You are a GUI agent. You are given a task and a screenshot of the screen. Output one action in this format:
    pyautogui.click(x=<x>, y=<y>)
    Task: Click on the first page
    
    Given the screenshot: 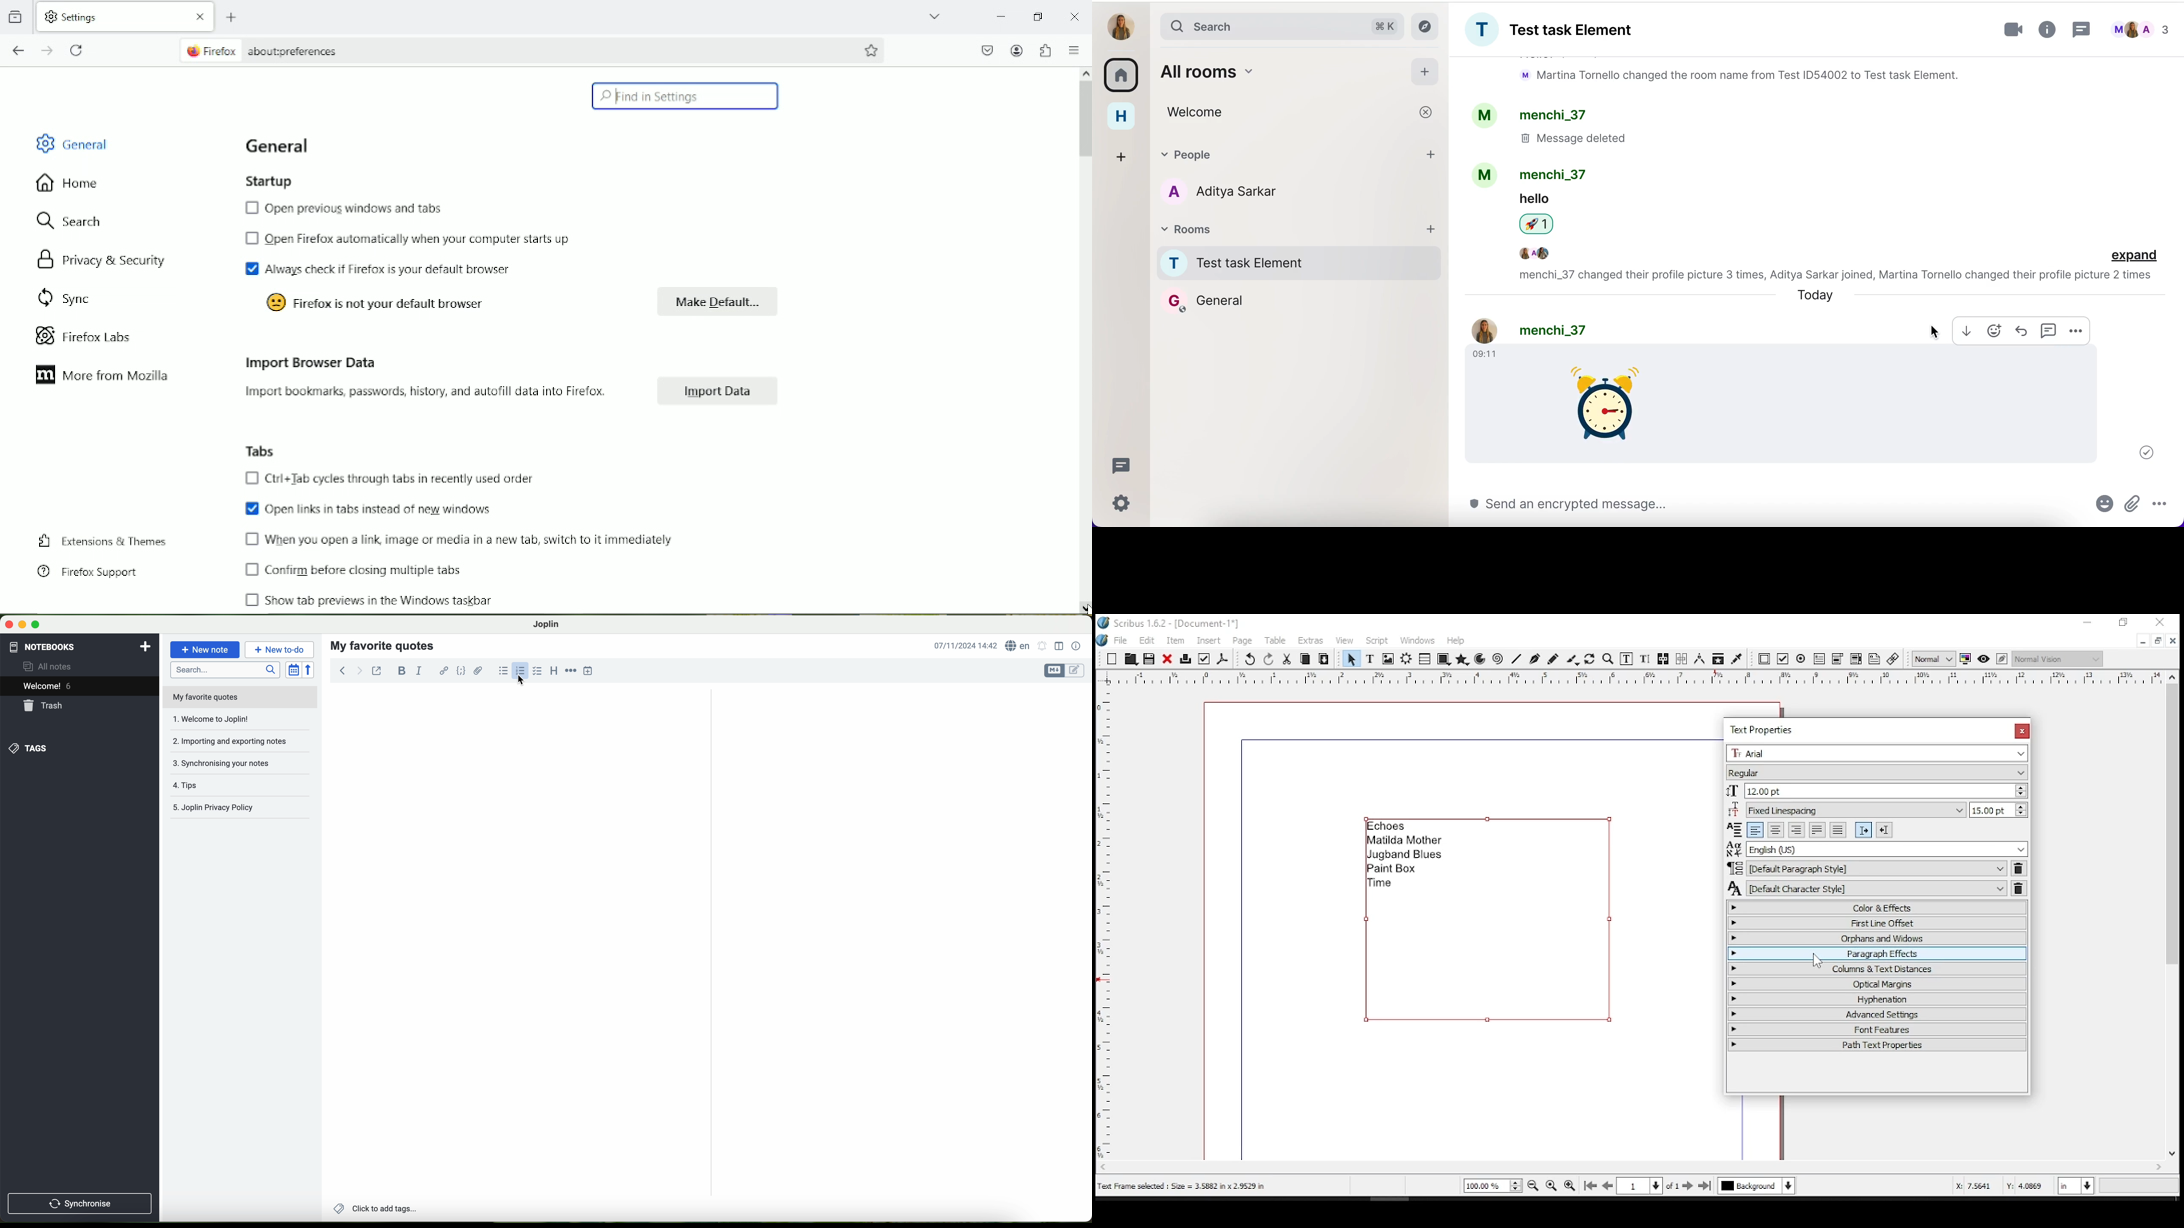 What is the action you would take?
    pyautogui.click(x=1593, y=1186)
    